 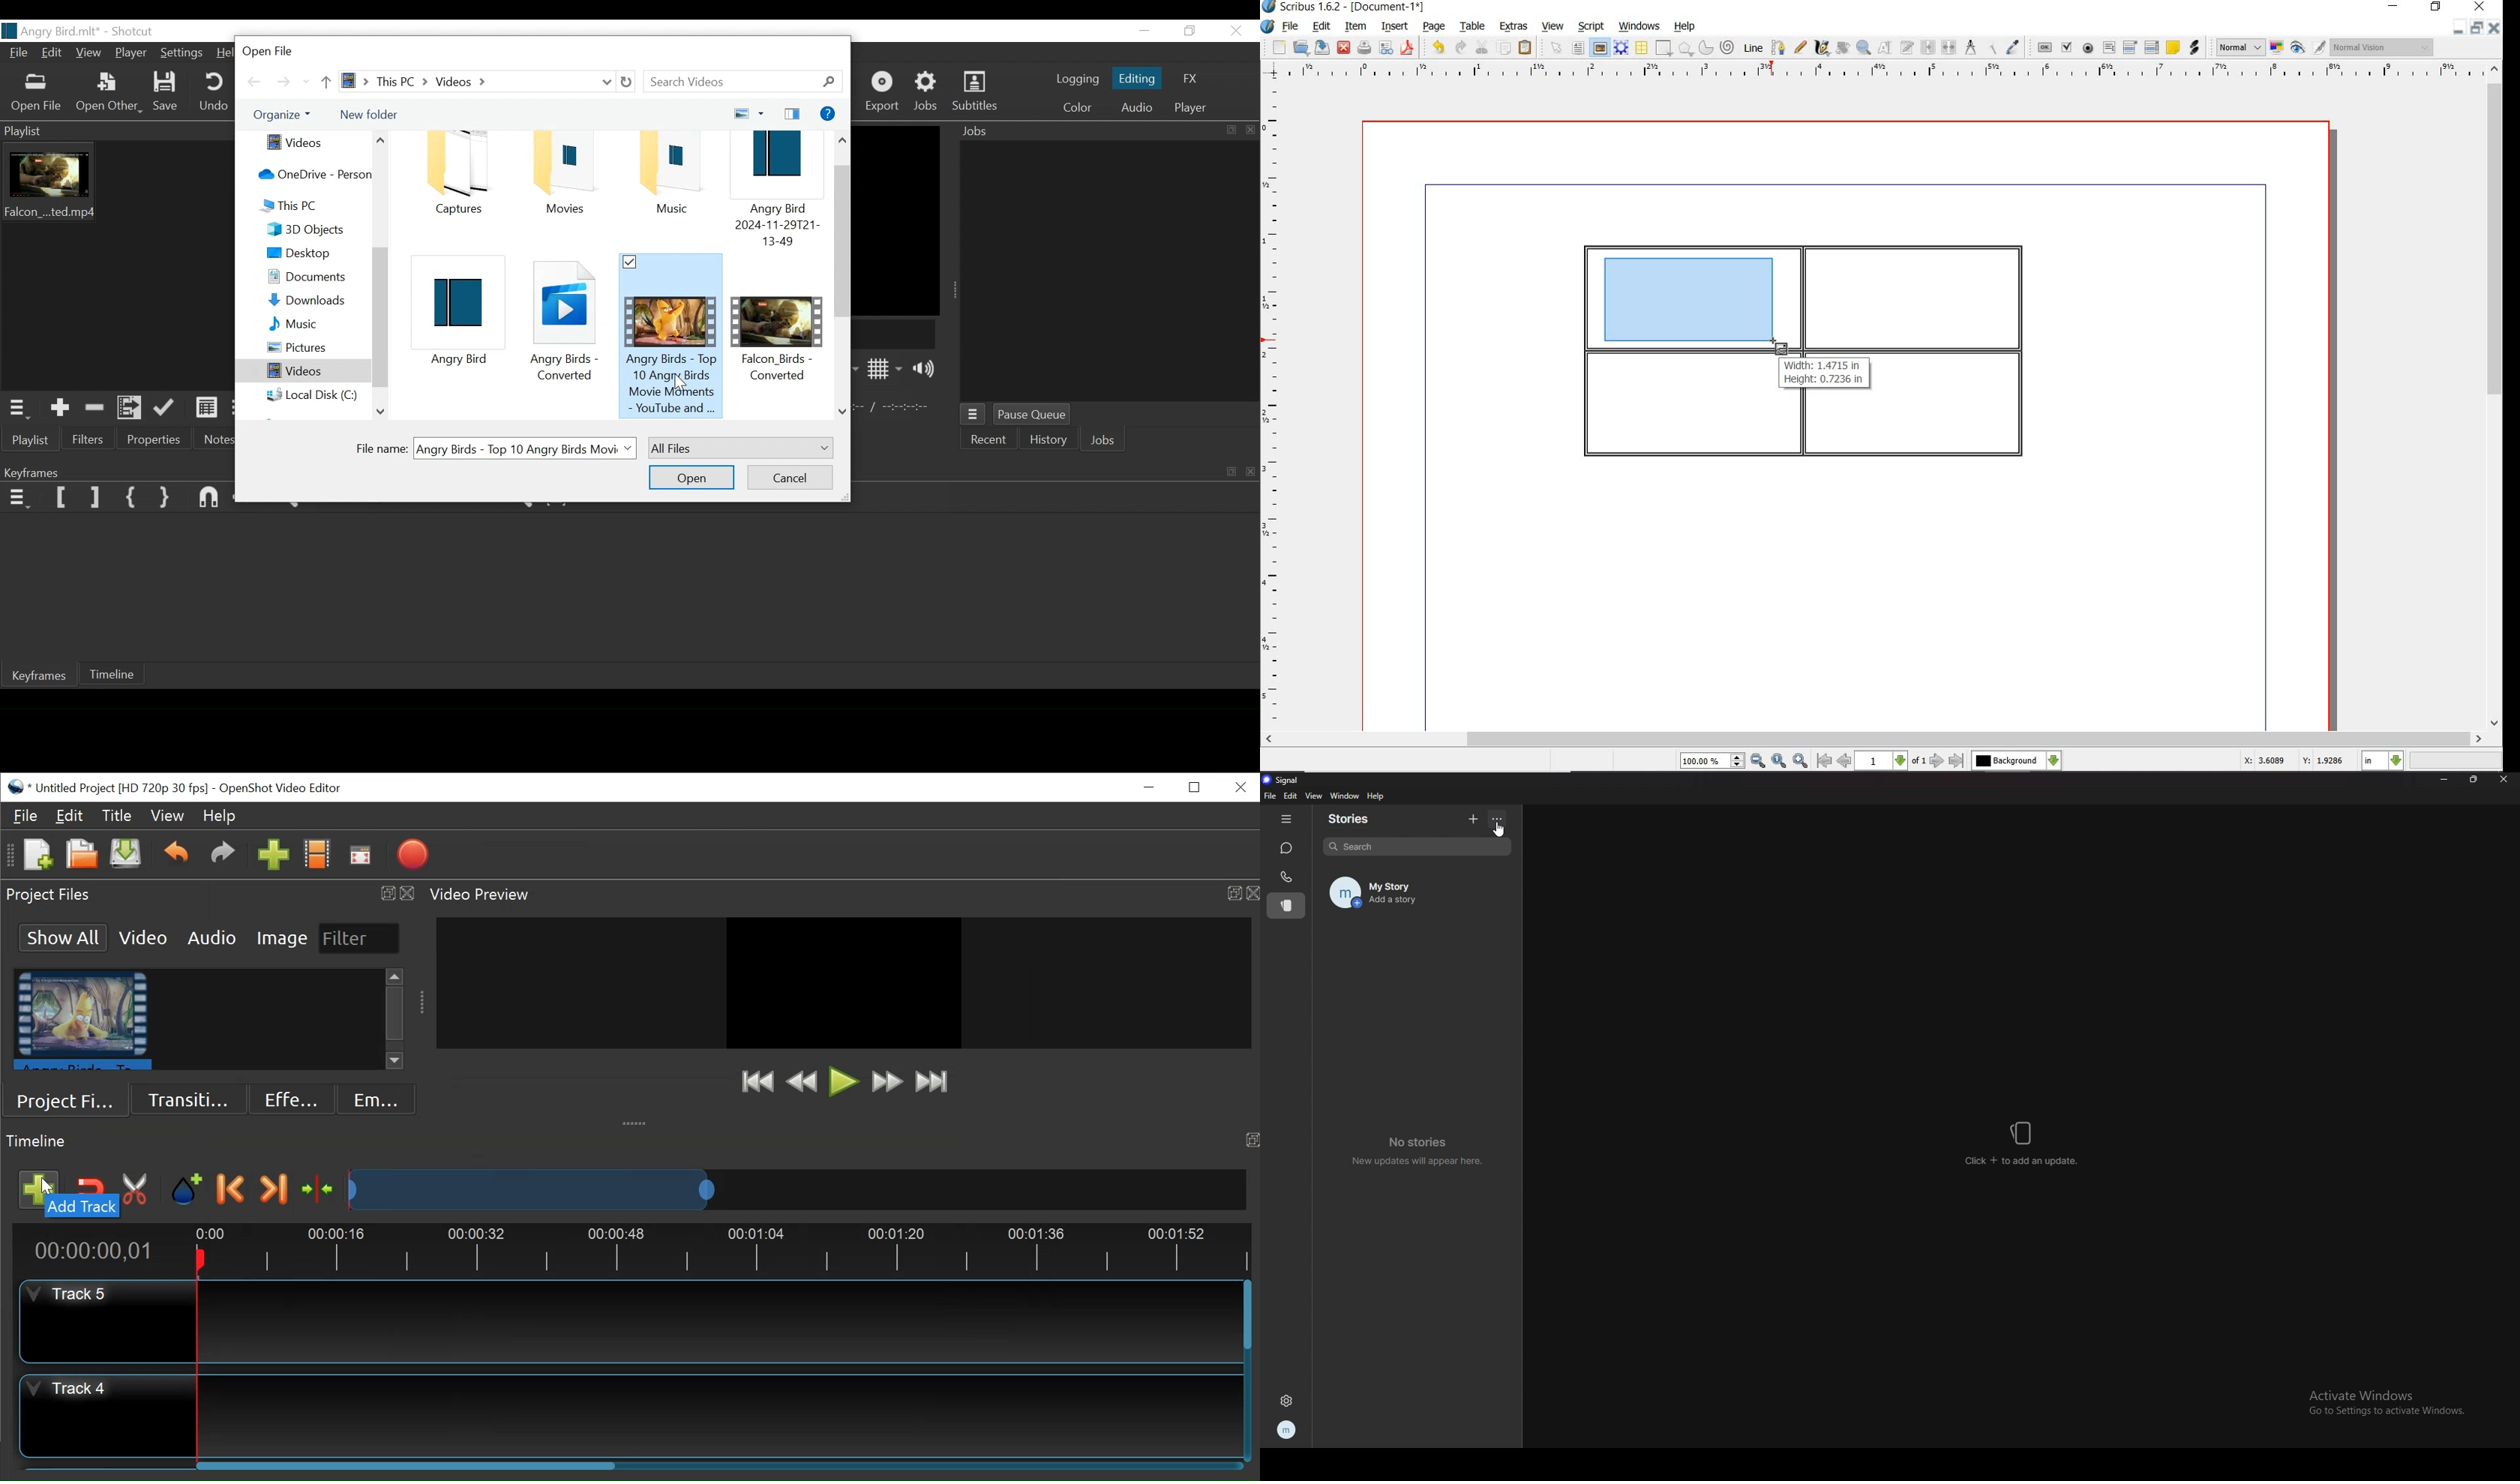 What do you see at coordinates (1407, 47) in the screenshot?
I see `save as pdf` at bounding box center [1407, 47].